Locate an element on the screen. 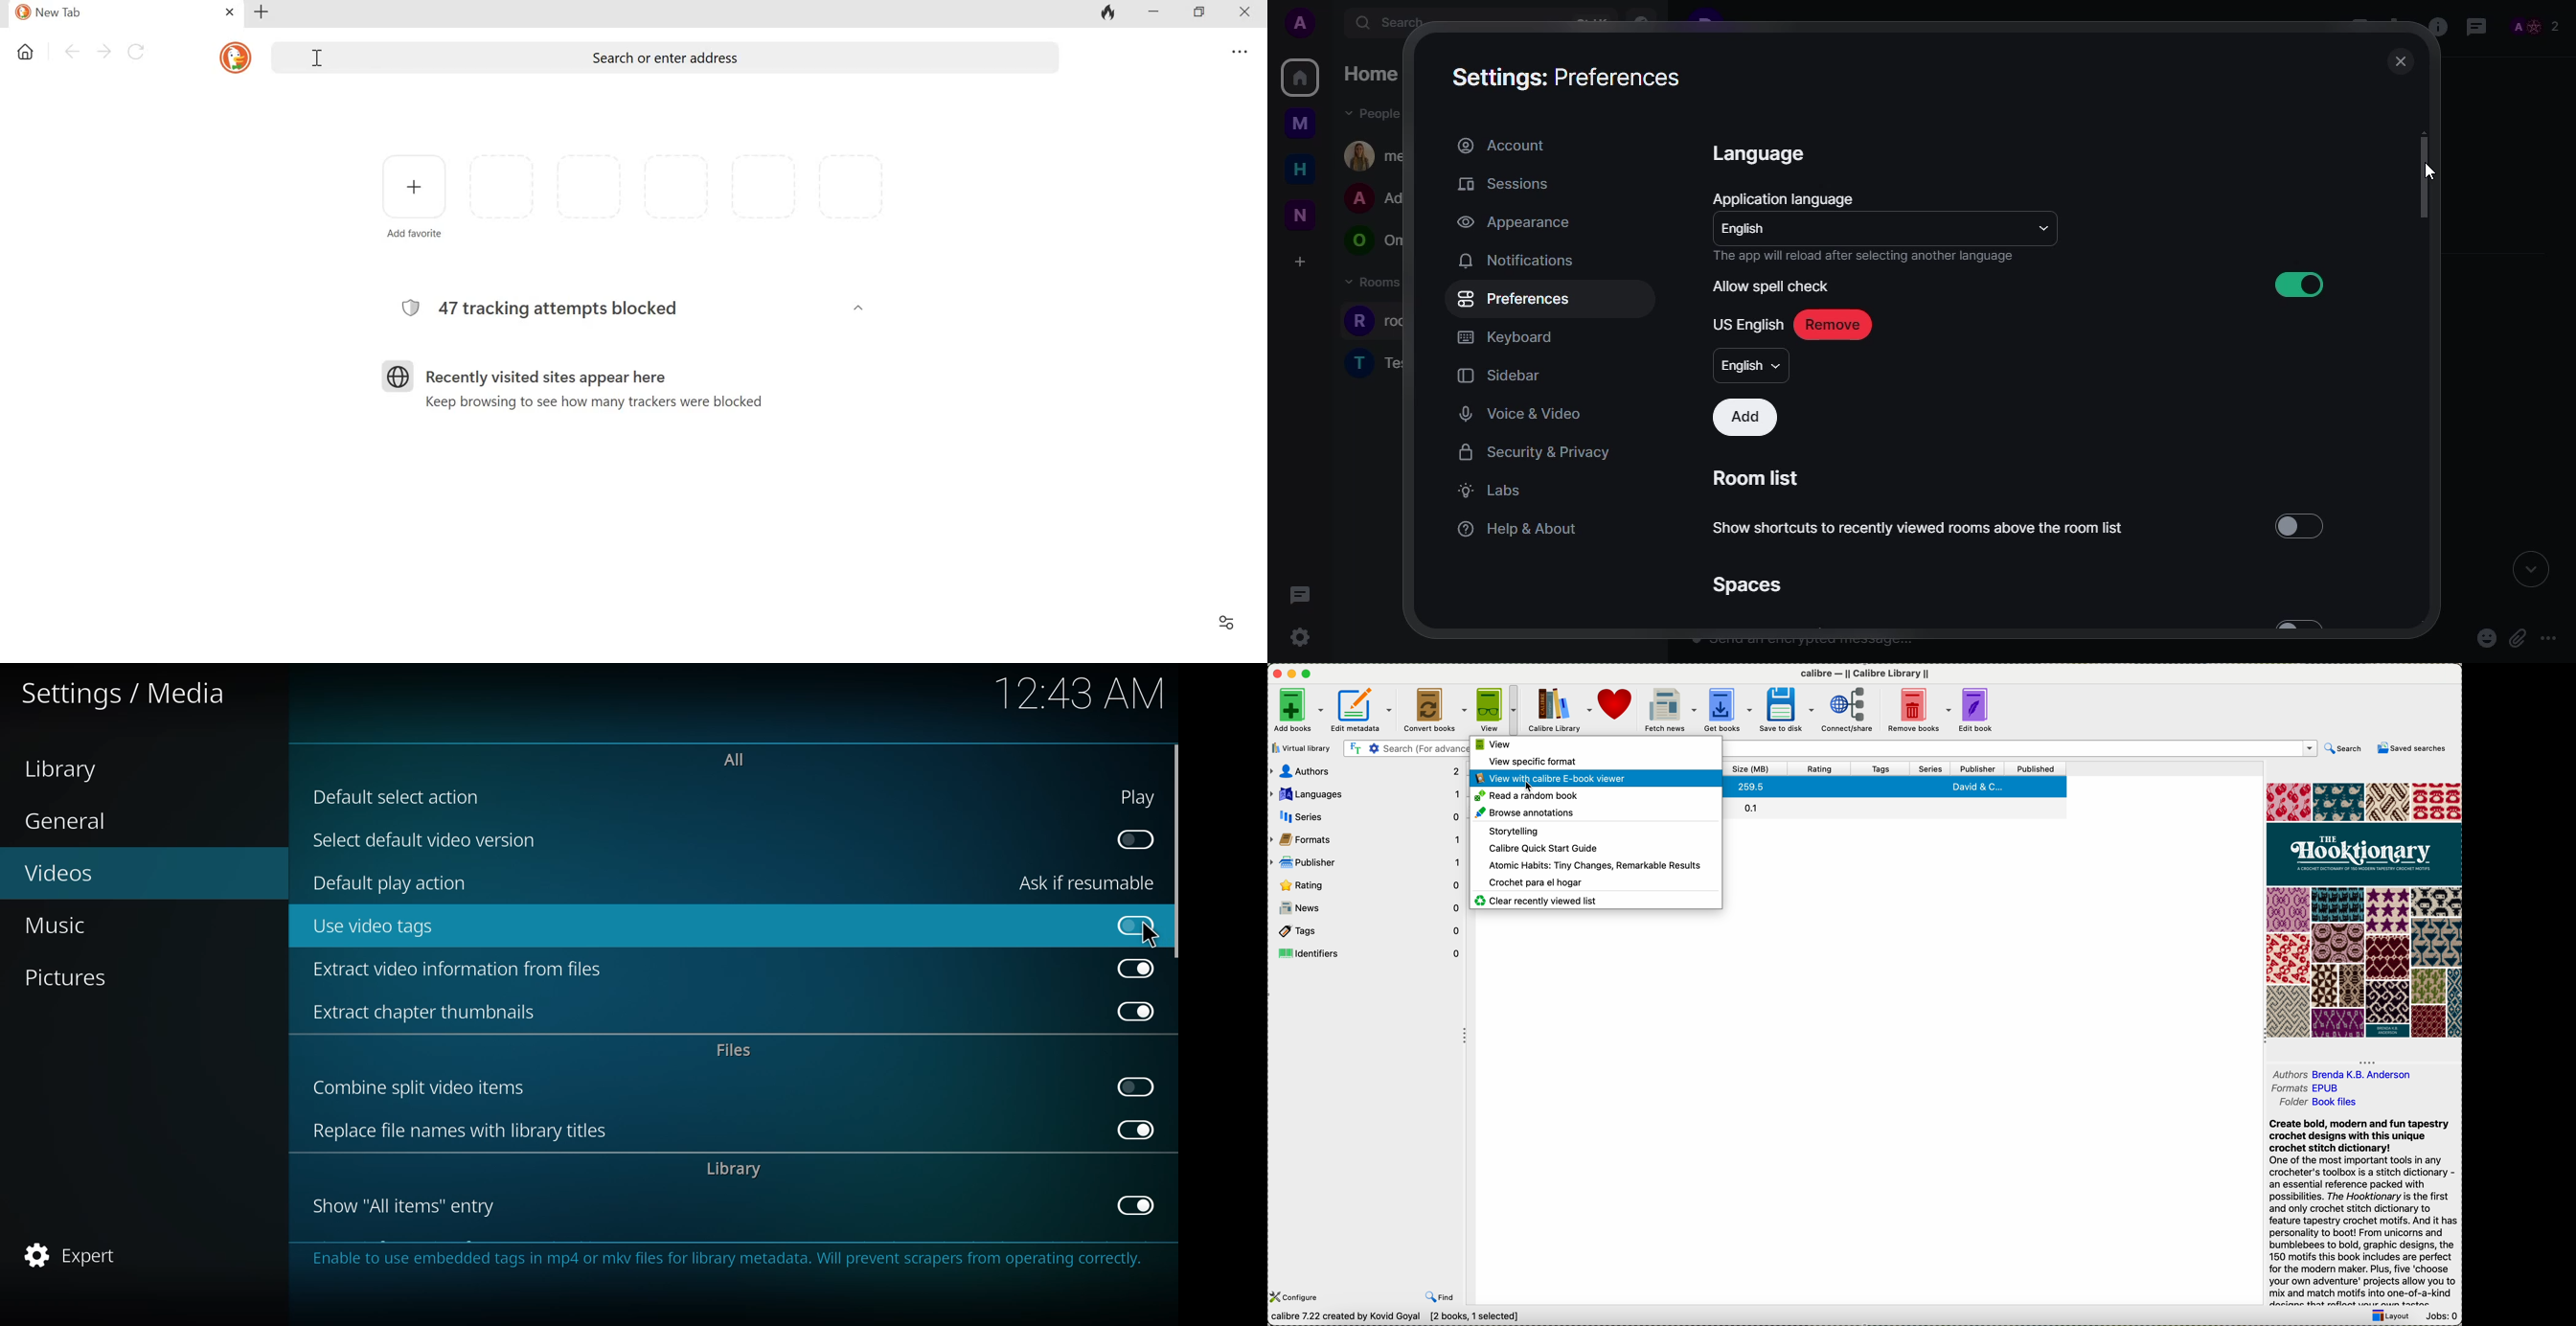  Calibre is located at coordinates (1867, 673).